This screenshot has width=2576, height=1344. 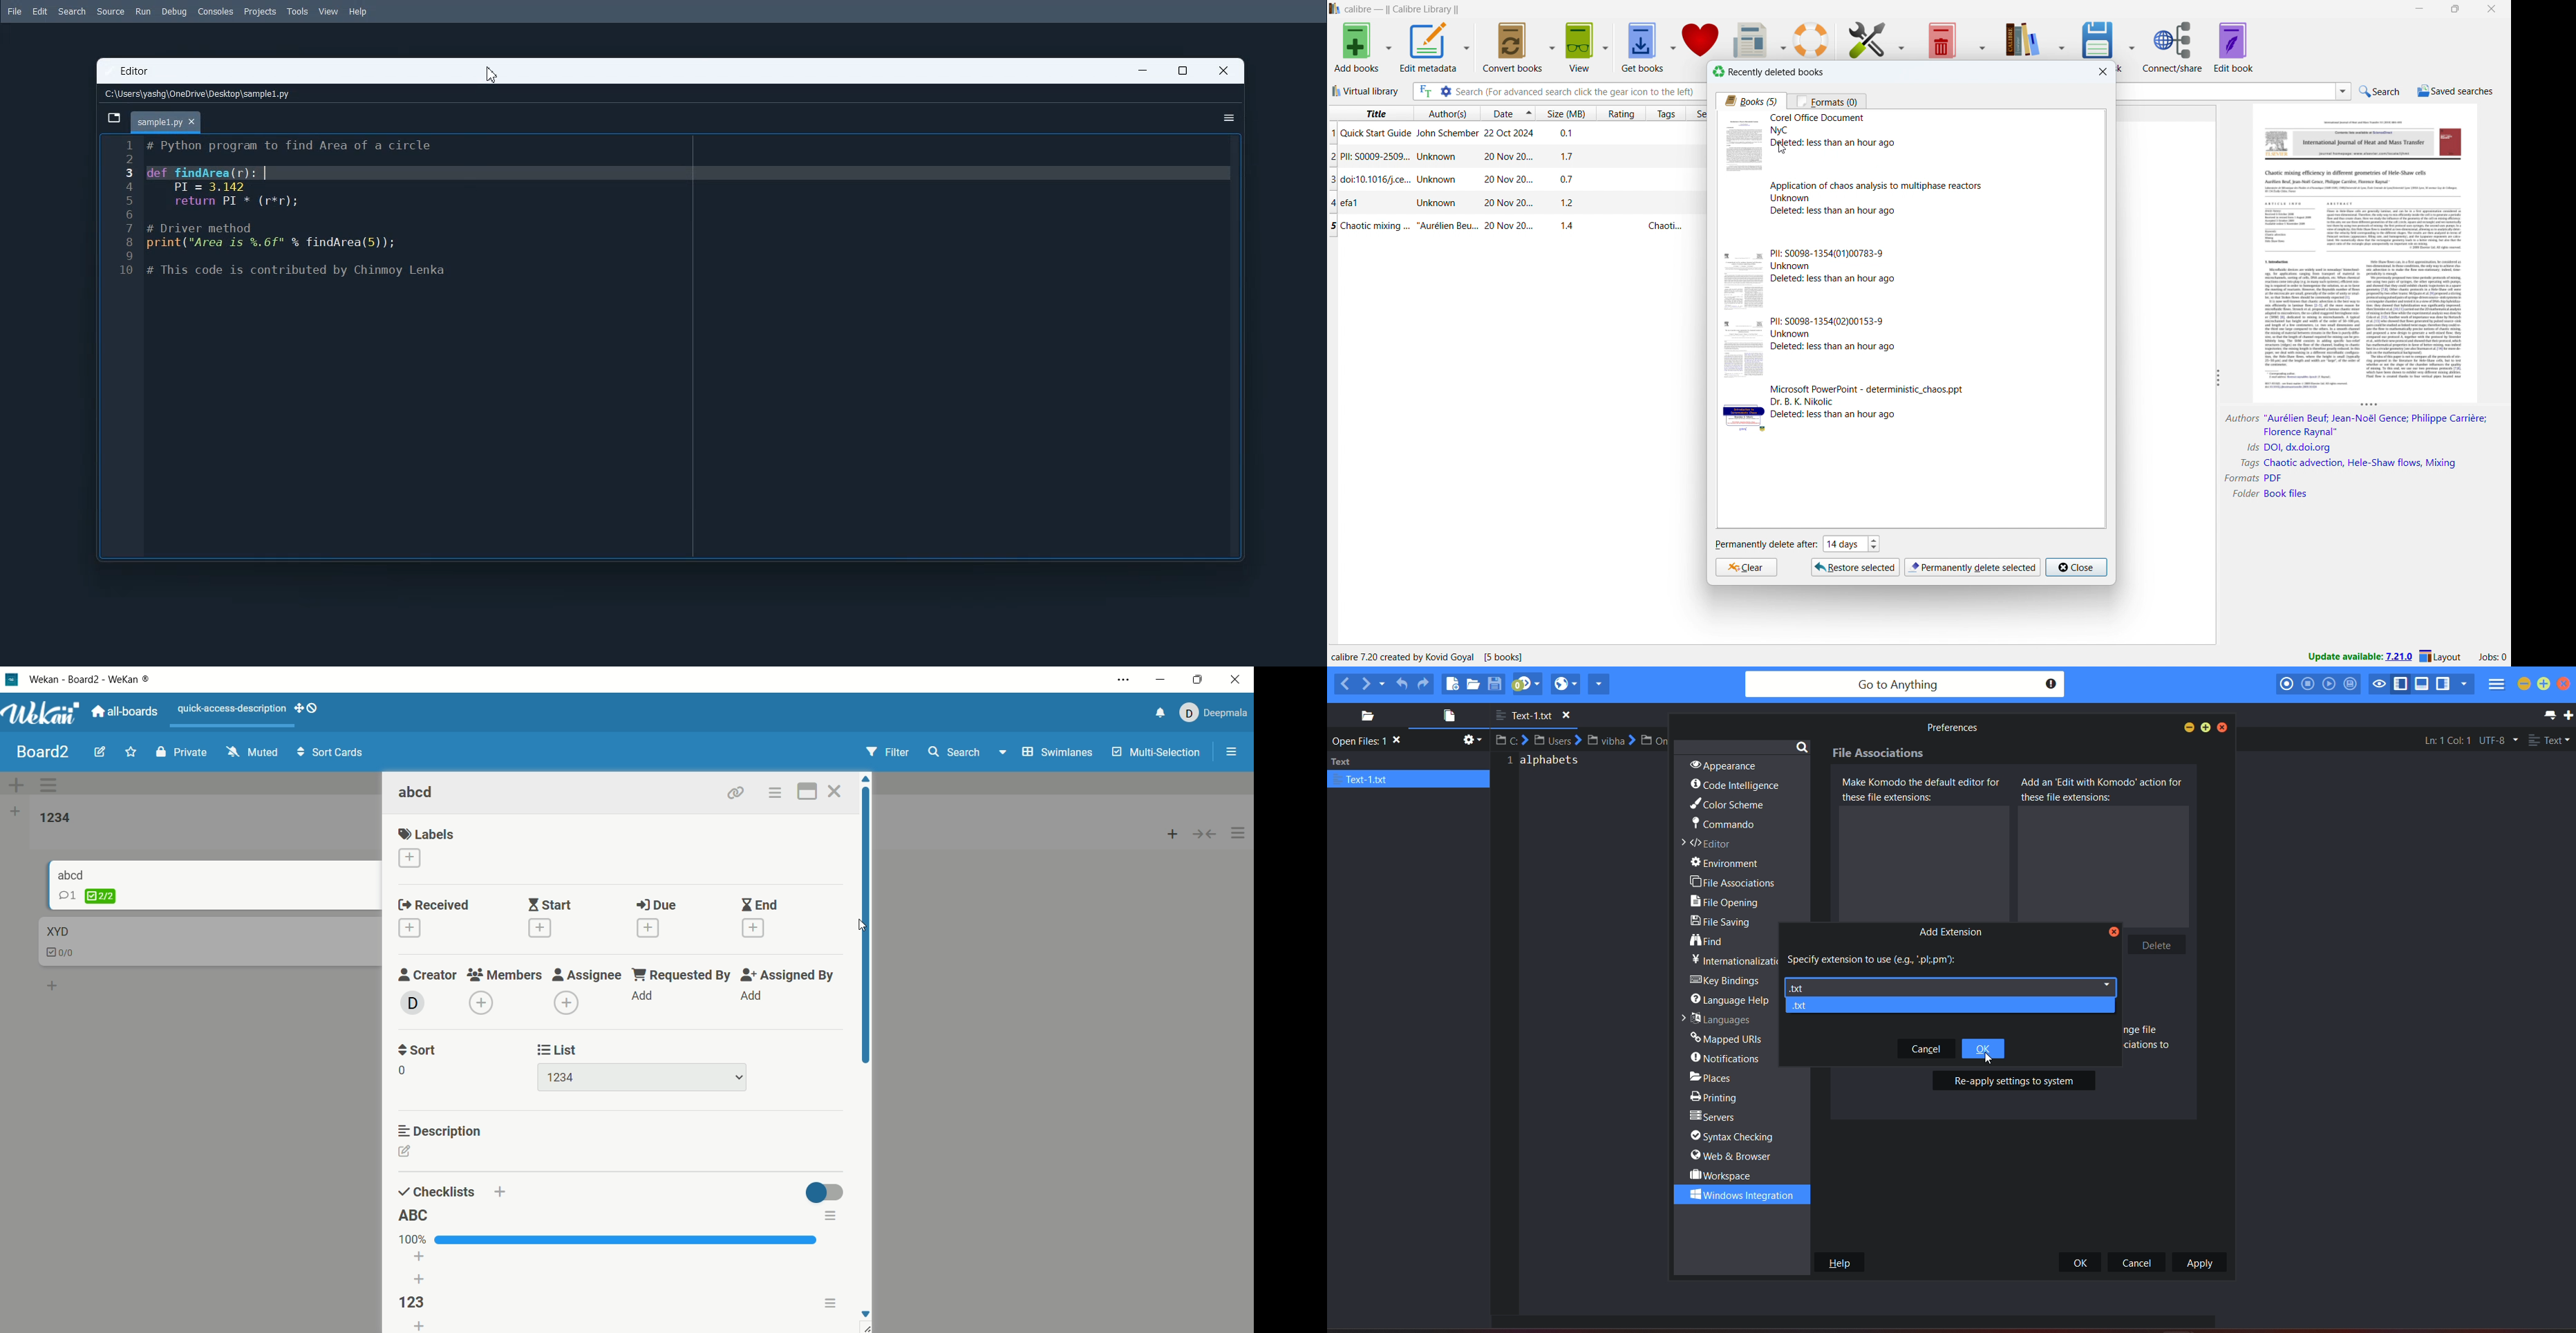 What do you see at coordinates (2464, 684) in the screenshot?
I see `show specific sidebar` at bounding box center [2464, 684].